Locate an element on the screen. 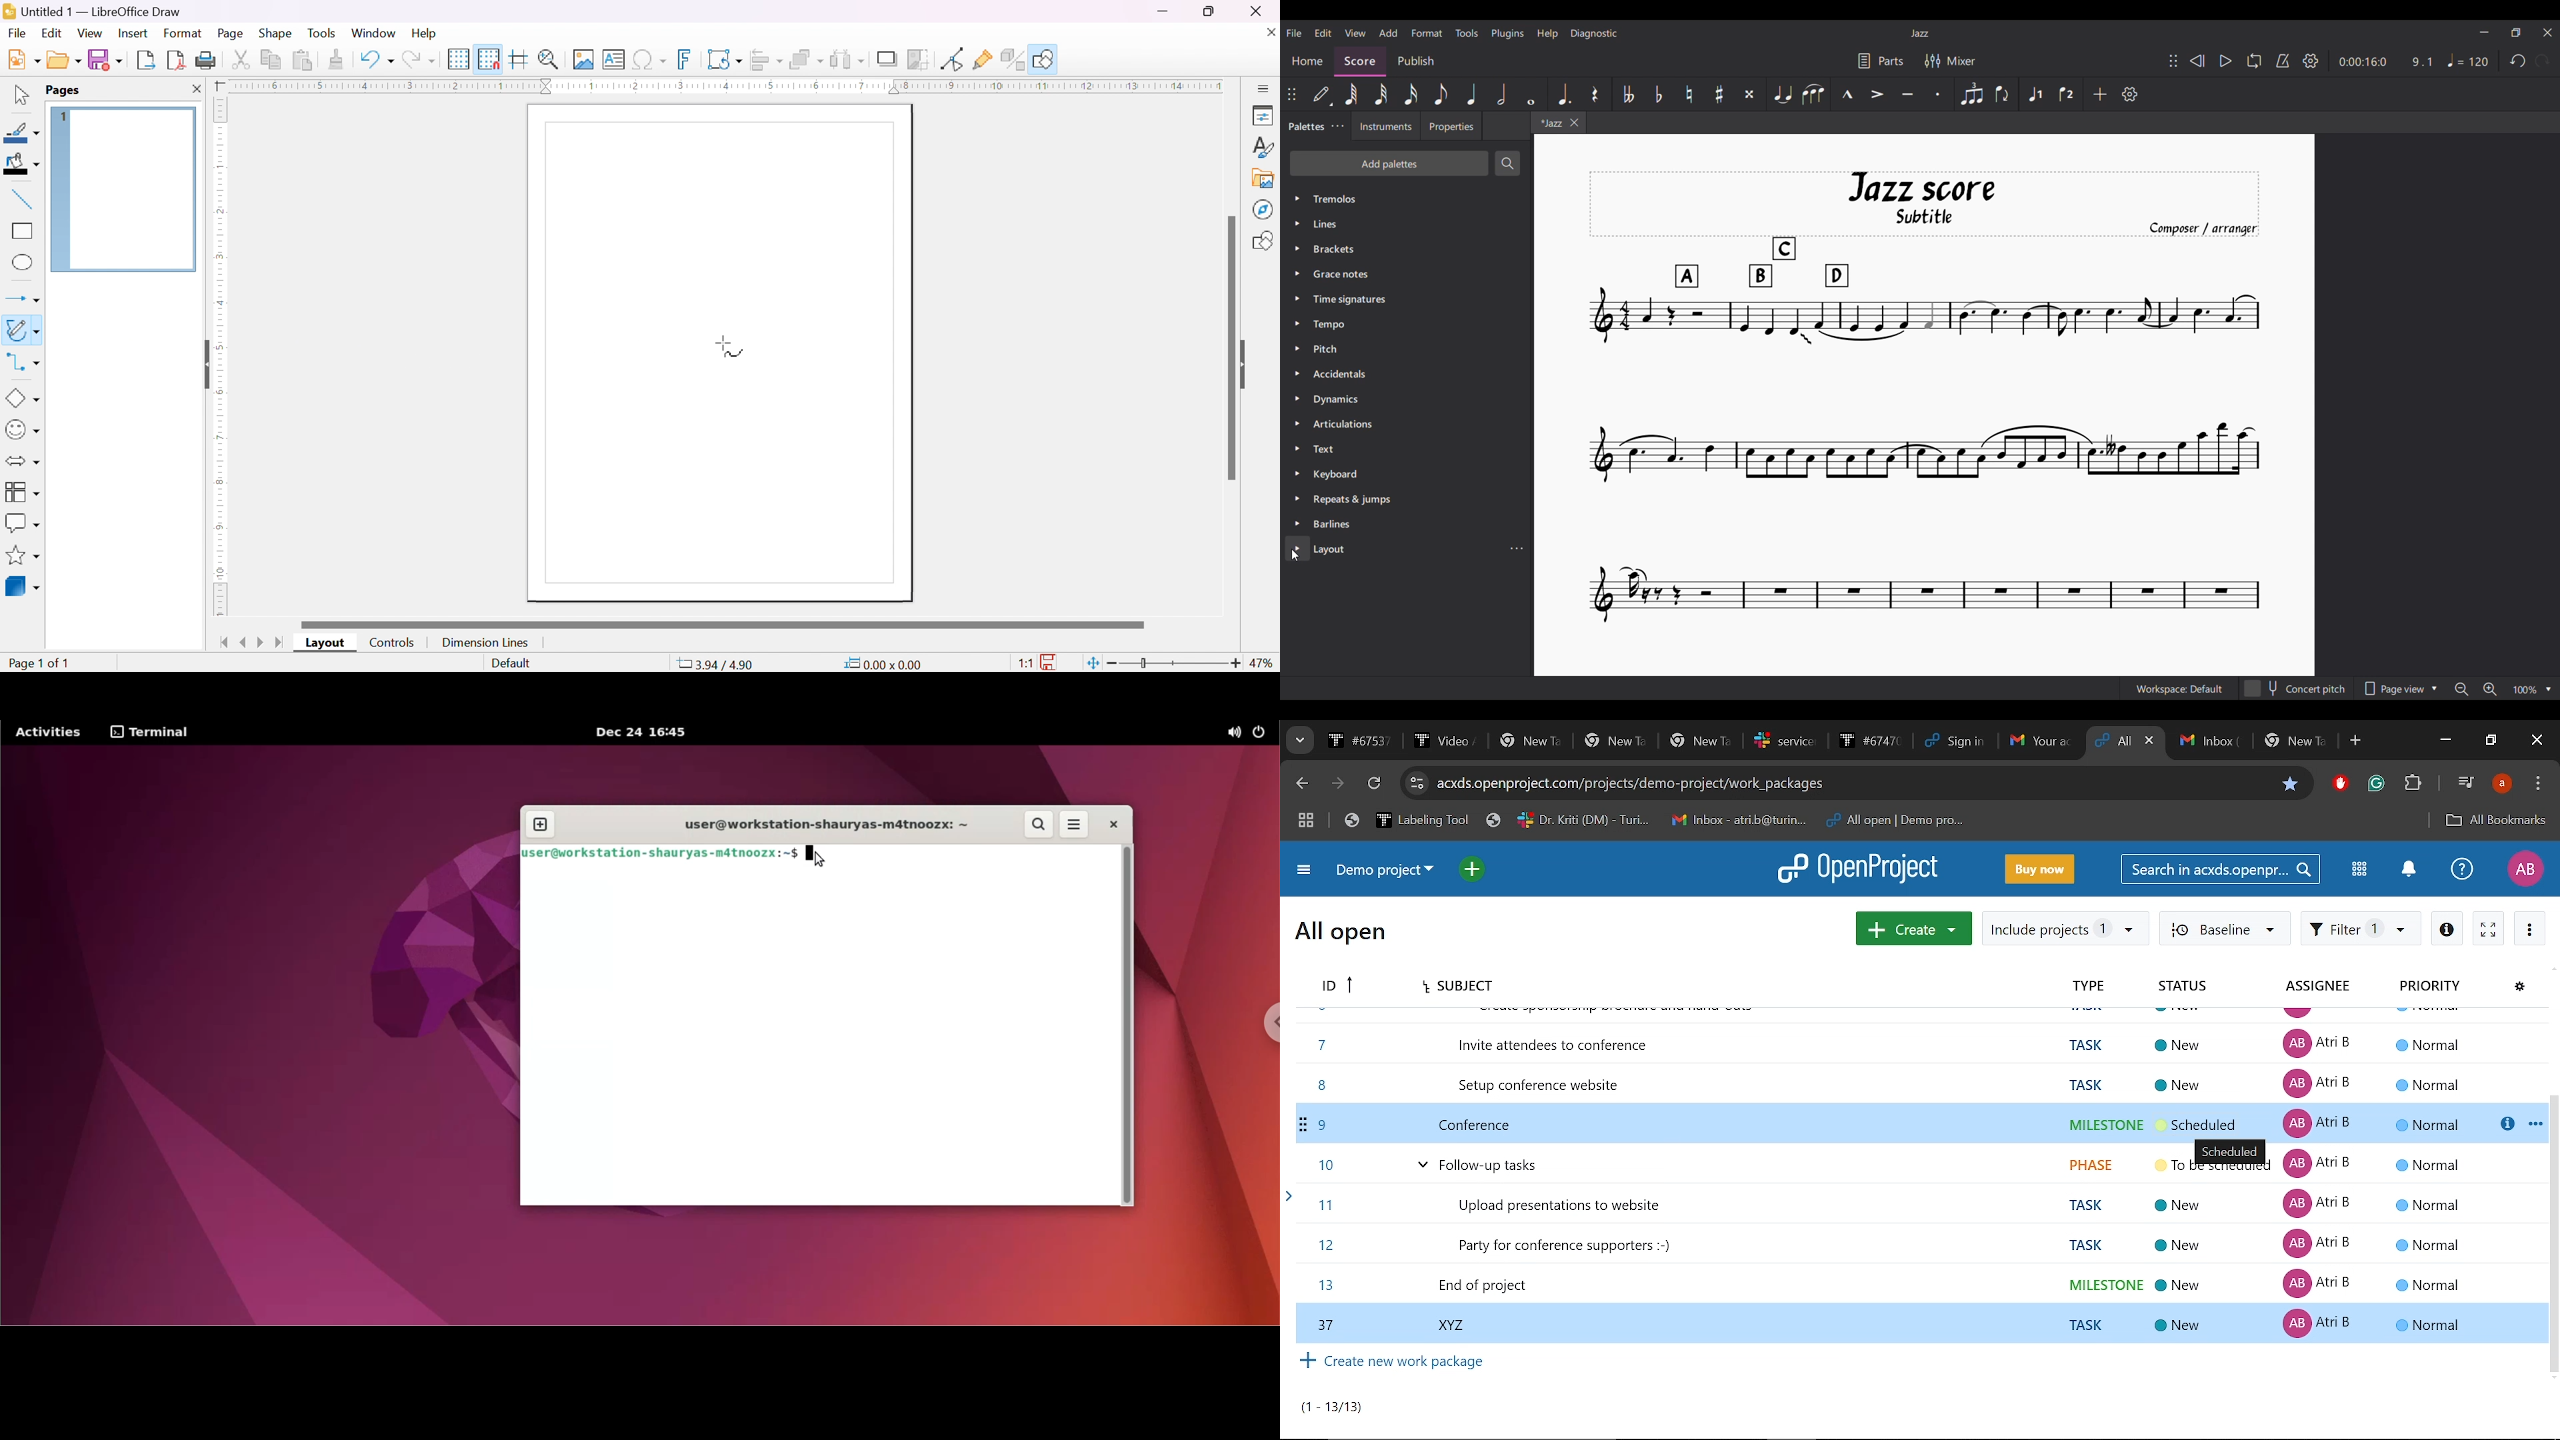 The height and width of the screenshot is (1456, 2576). scroll bar is located at coordinates (723, 624).